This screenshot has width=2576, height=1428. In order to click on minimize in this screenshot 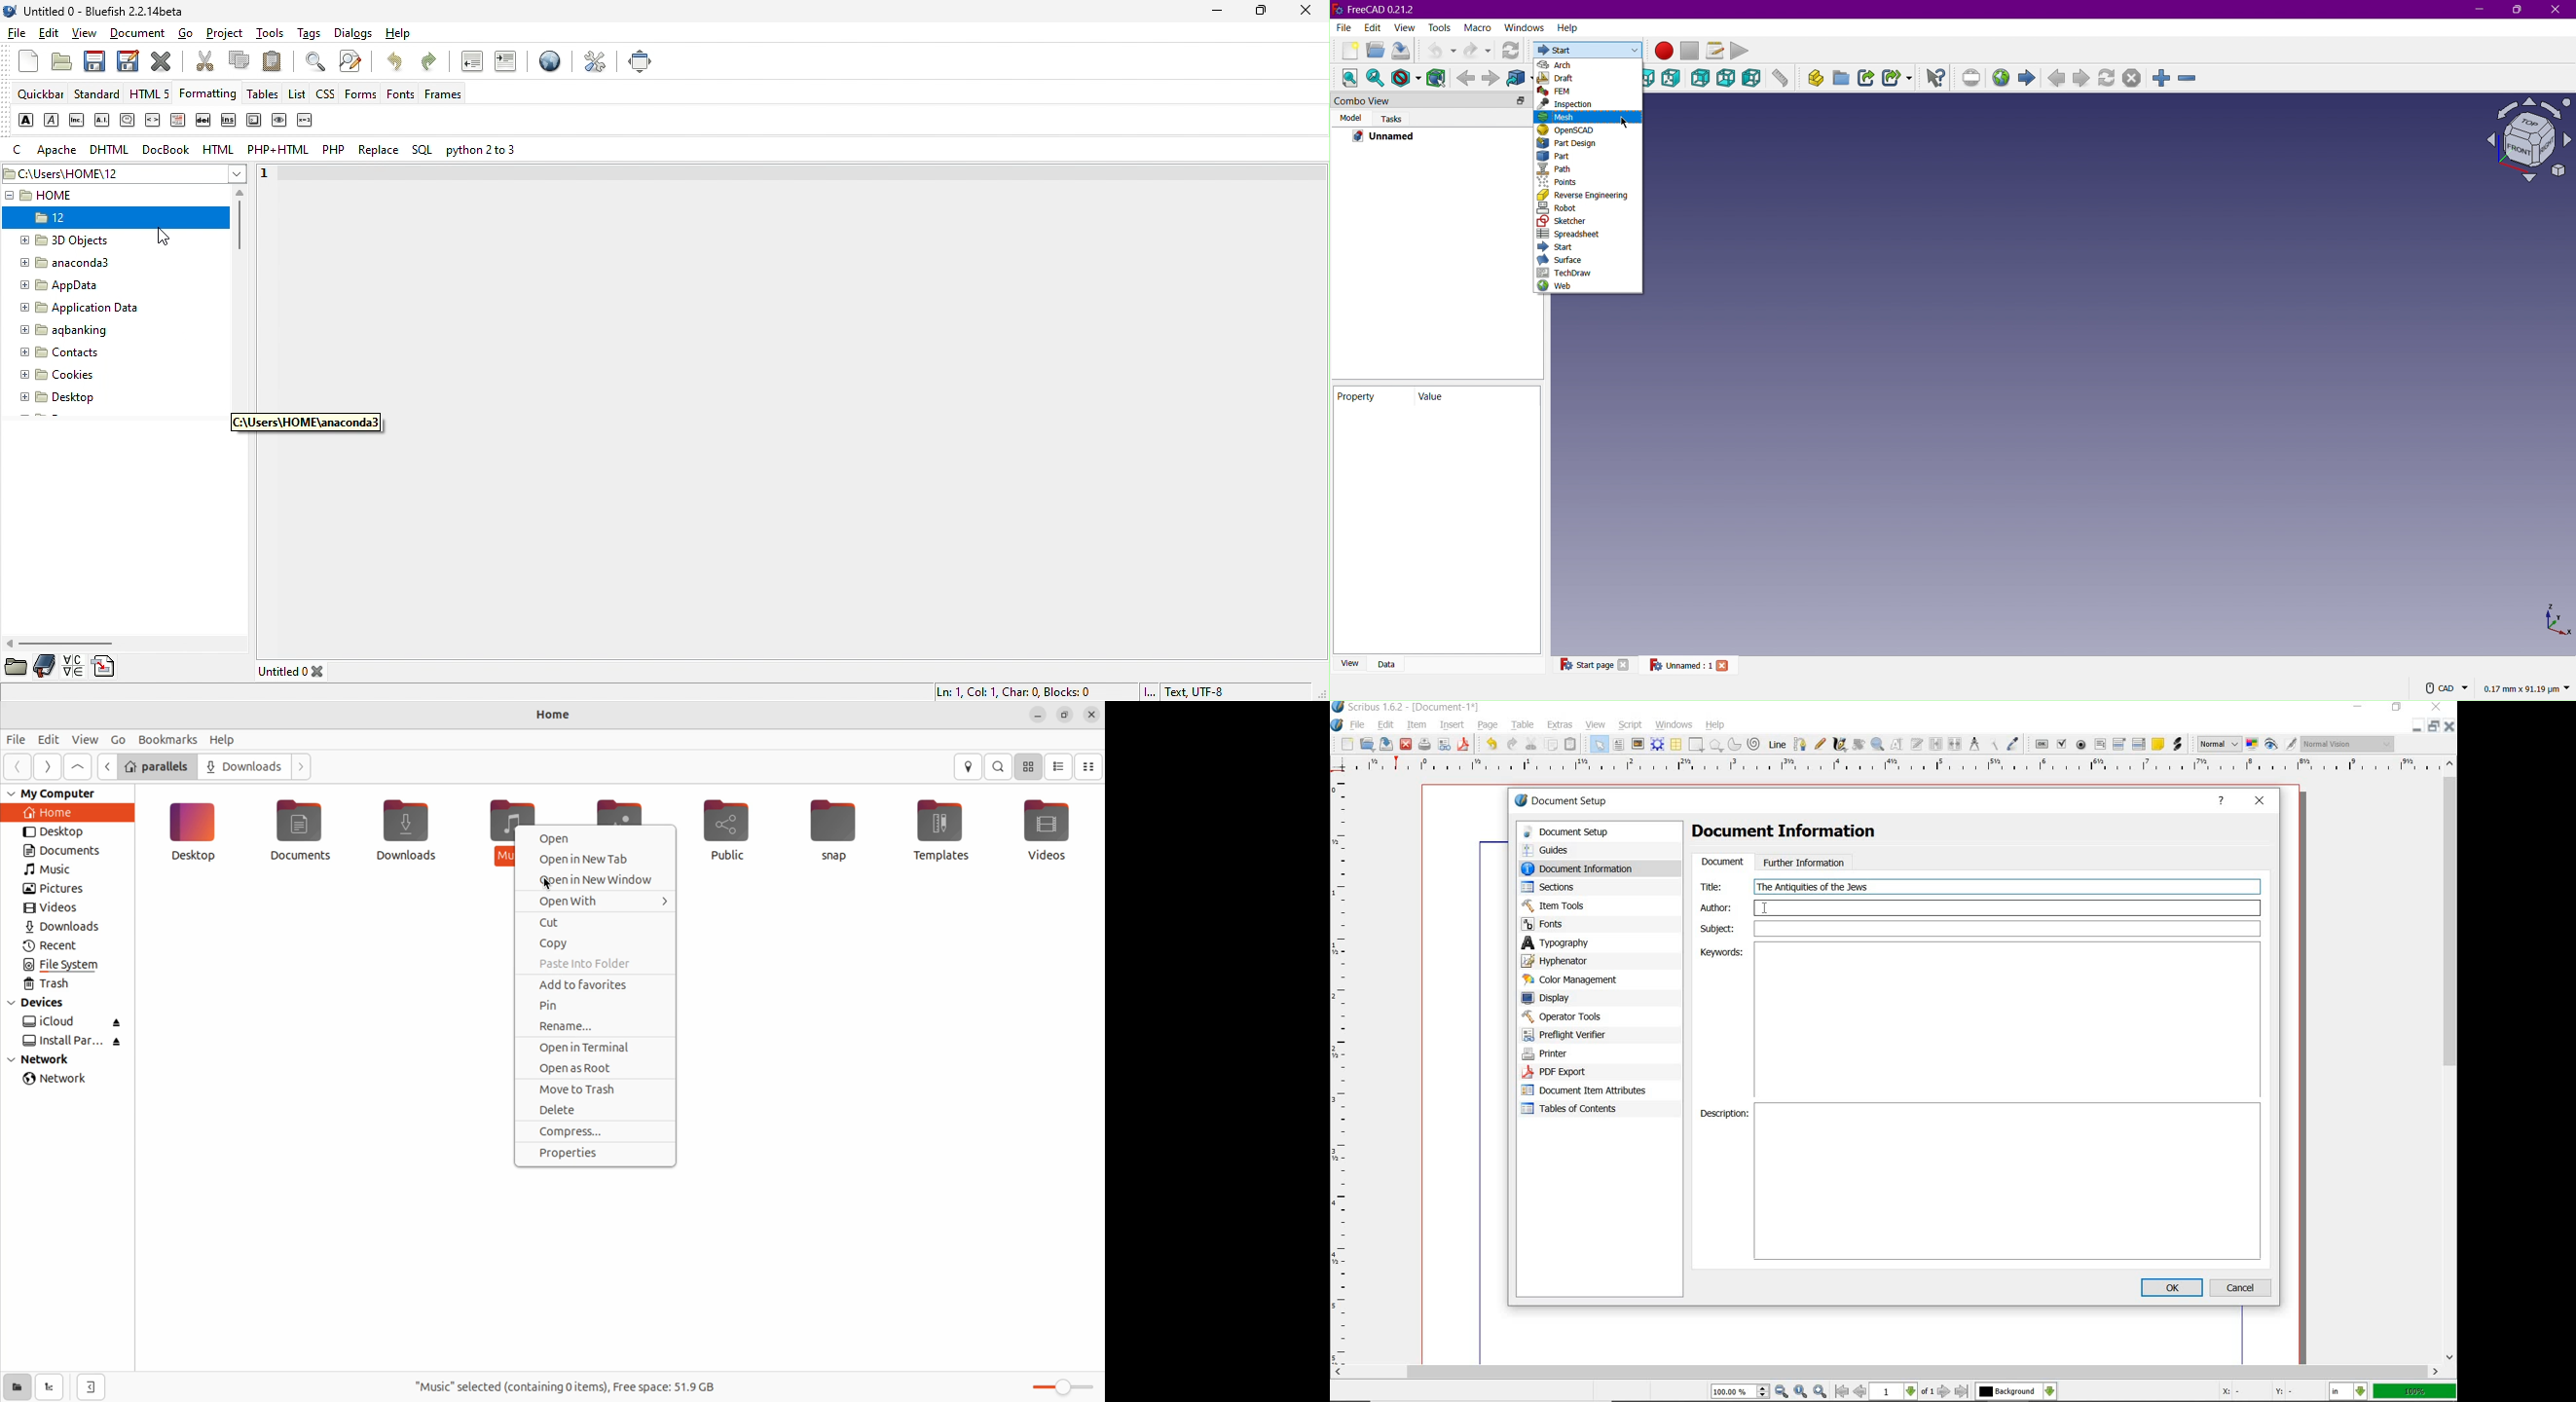, I will do `click(1221, 14)`.